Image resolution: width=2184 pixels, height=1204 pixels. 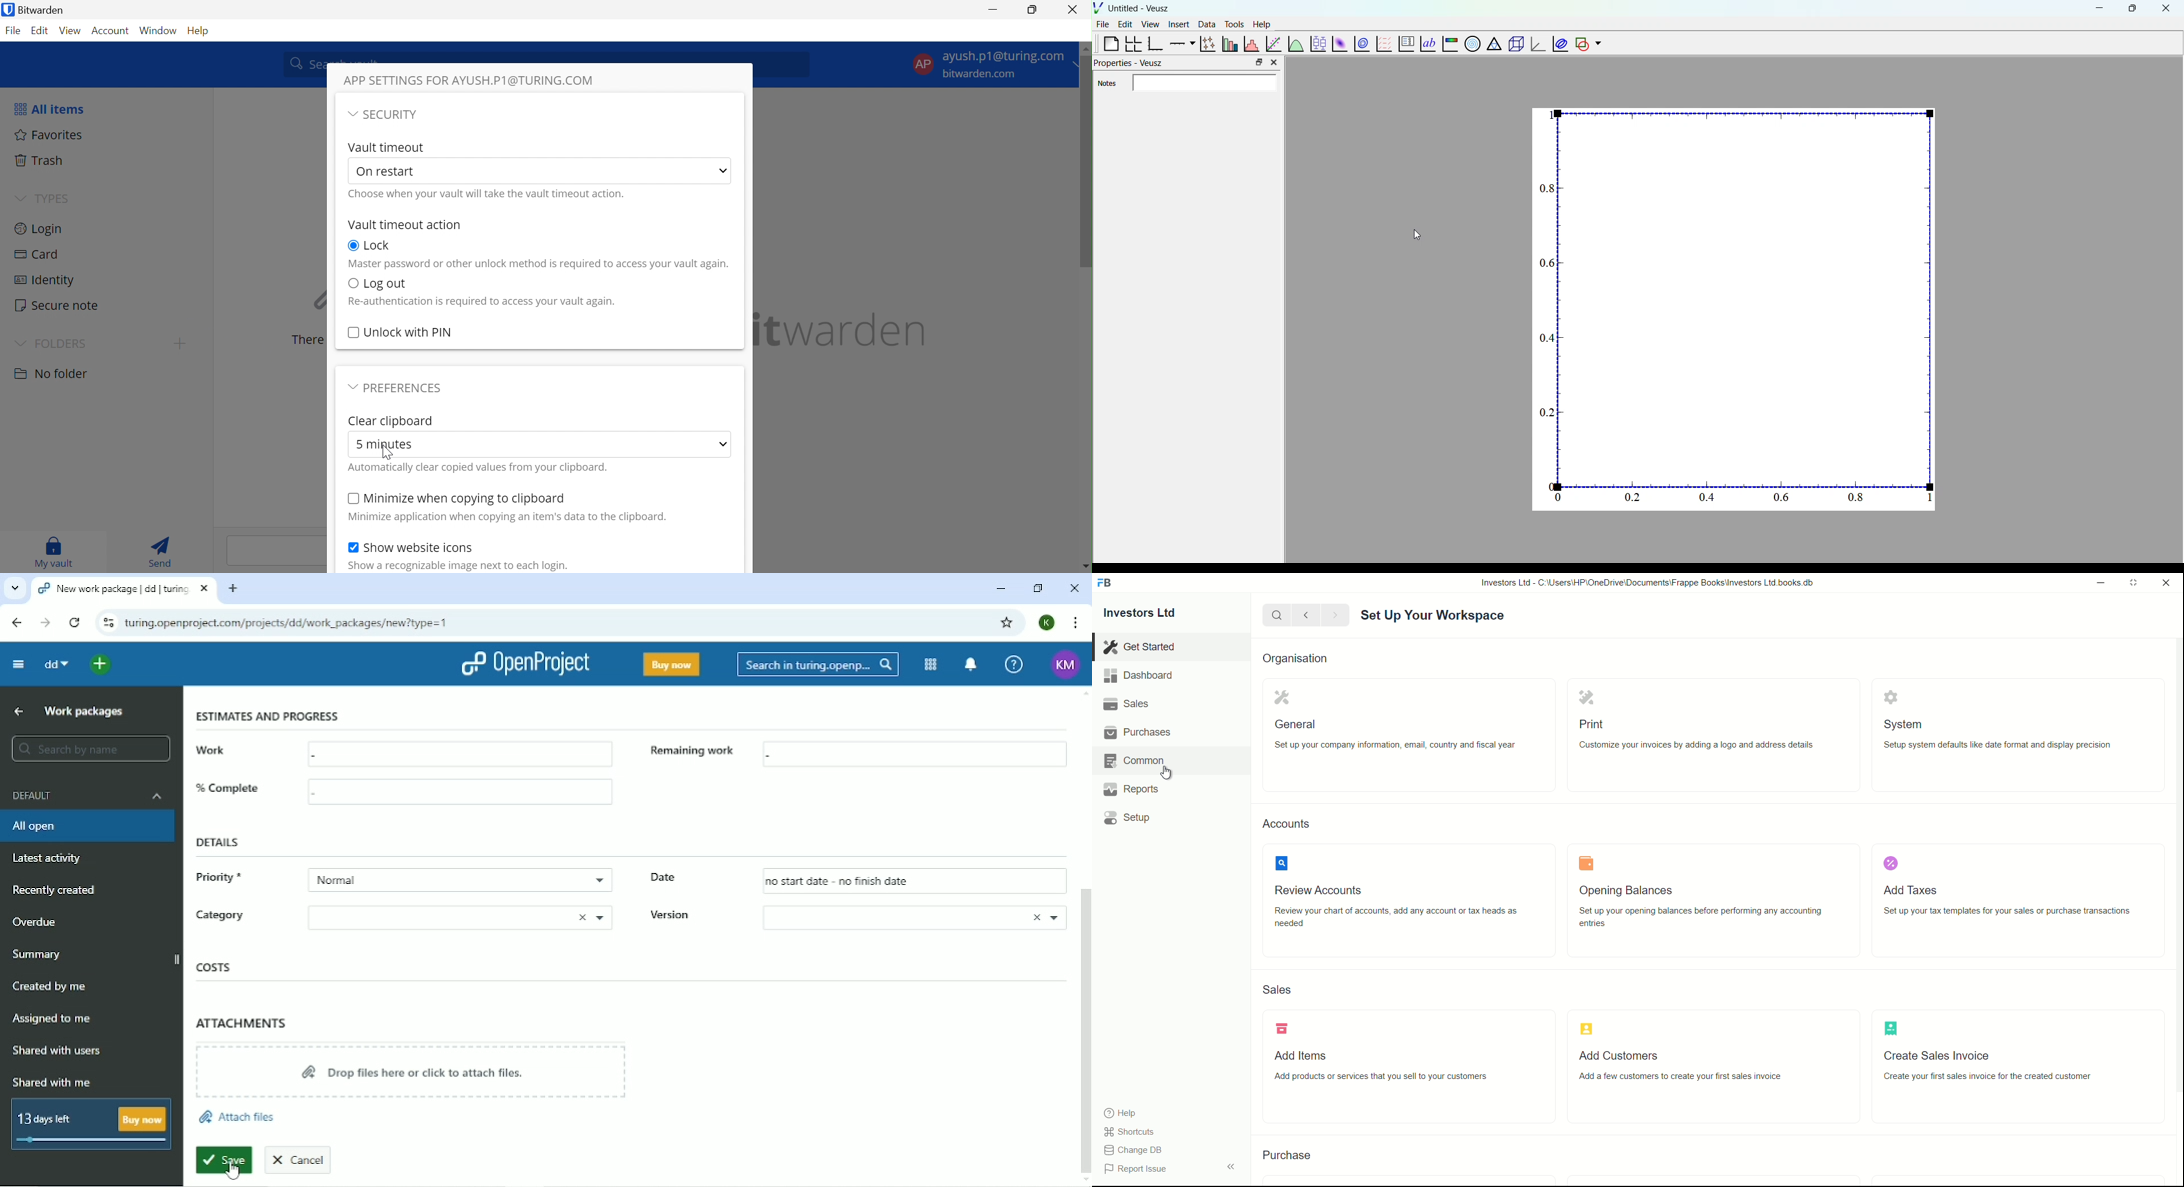 I want to click on settings icon, so click(x=1890, y=696).